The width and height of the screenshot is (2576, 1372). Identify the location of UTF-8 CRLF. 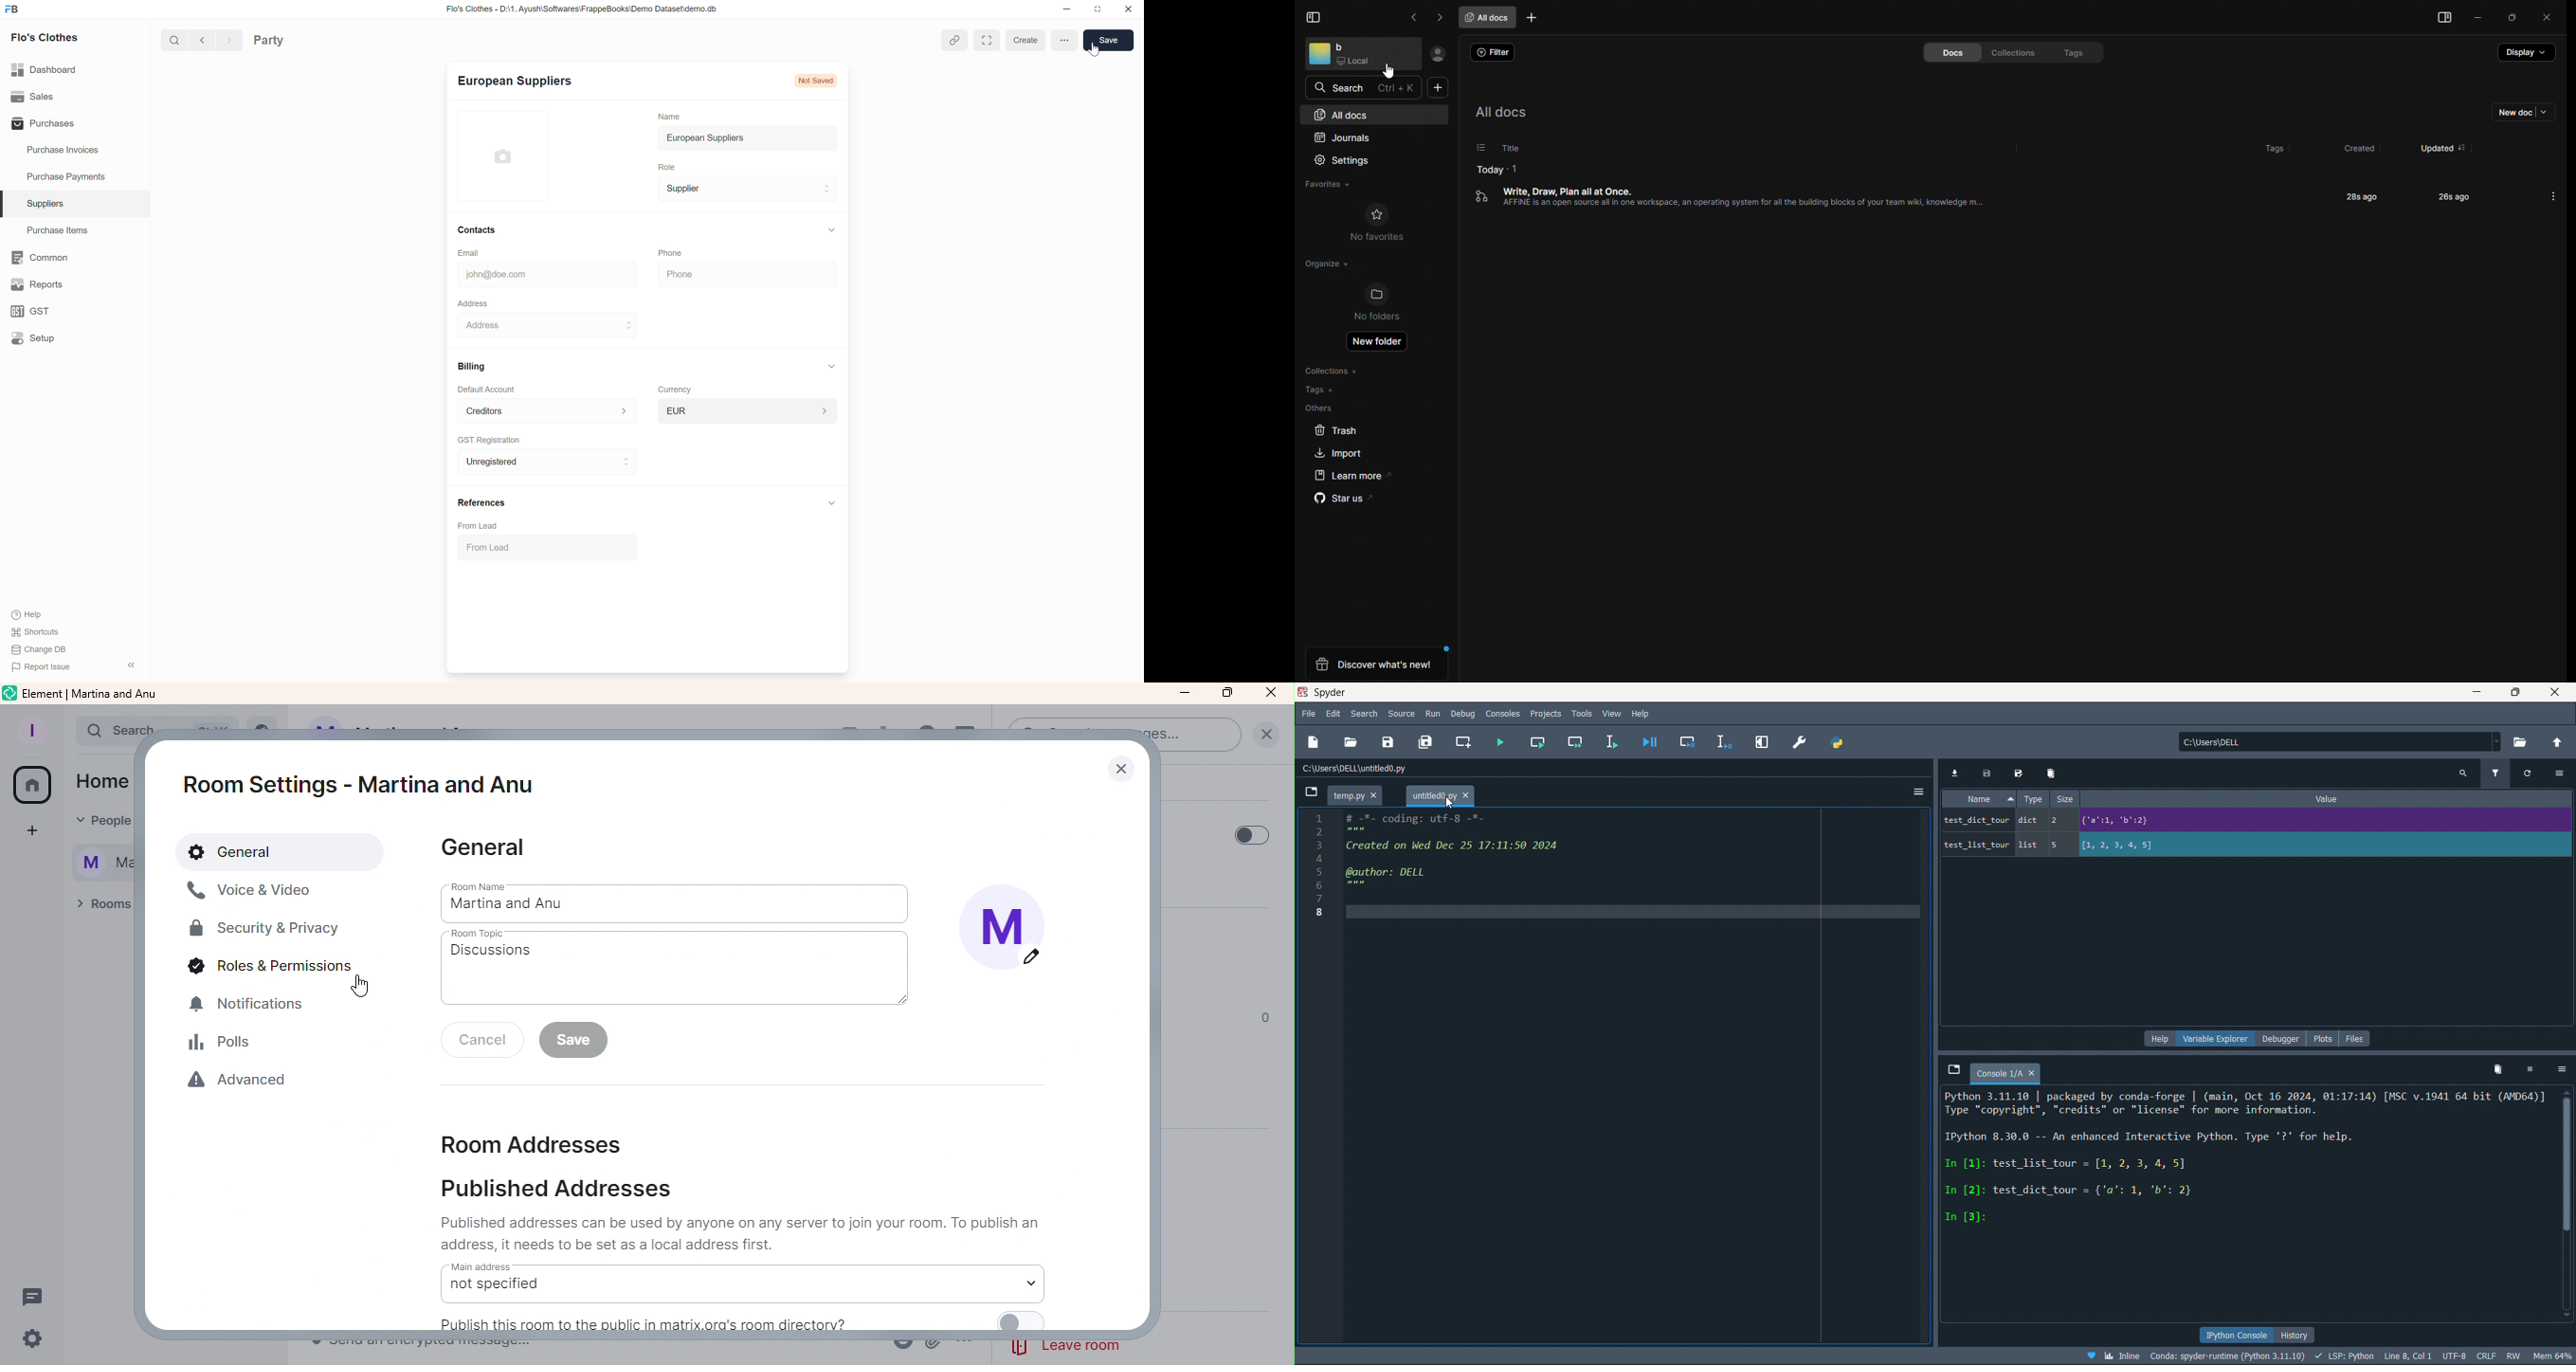
(2472, 1357).